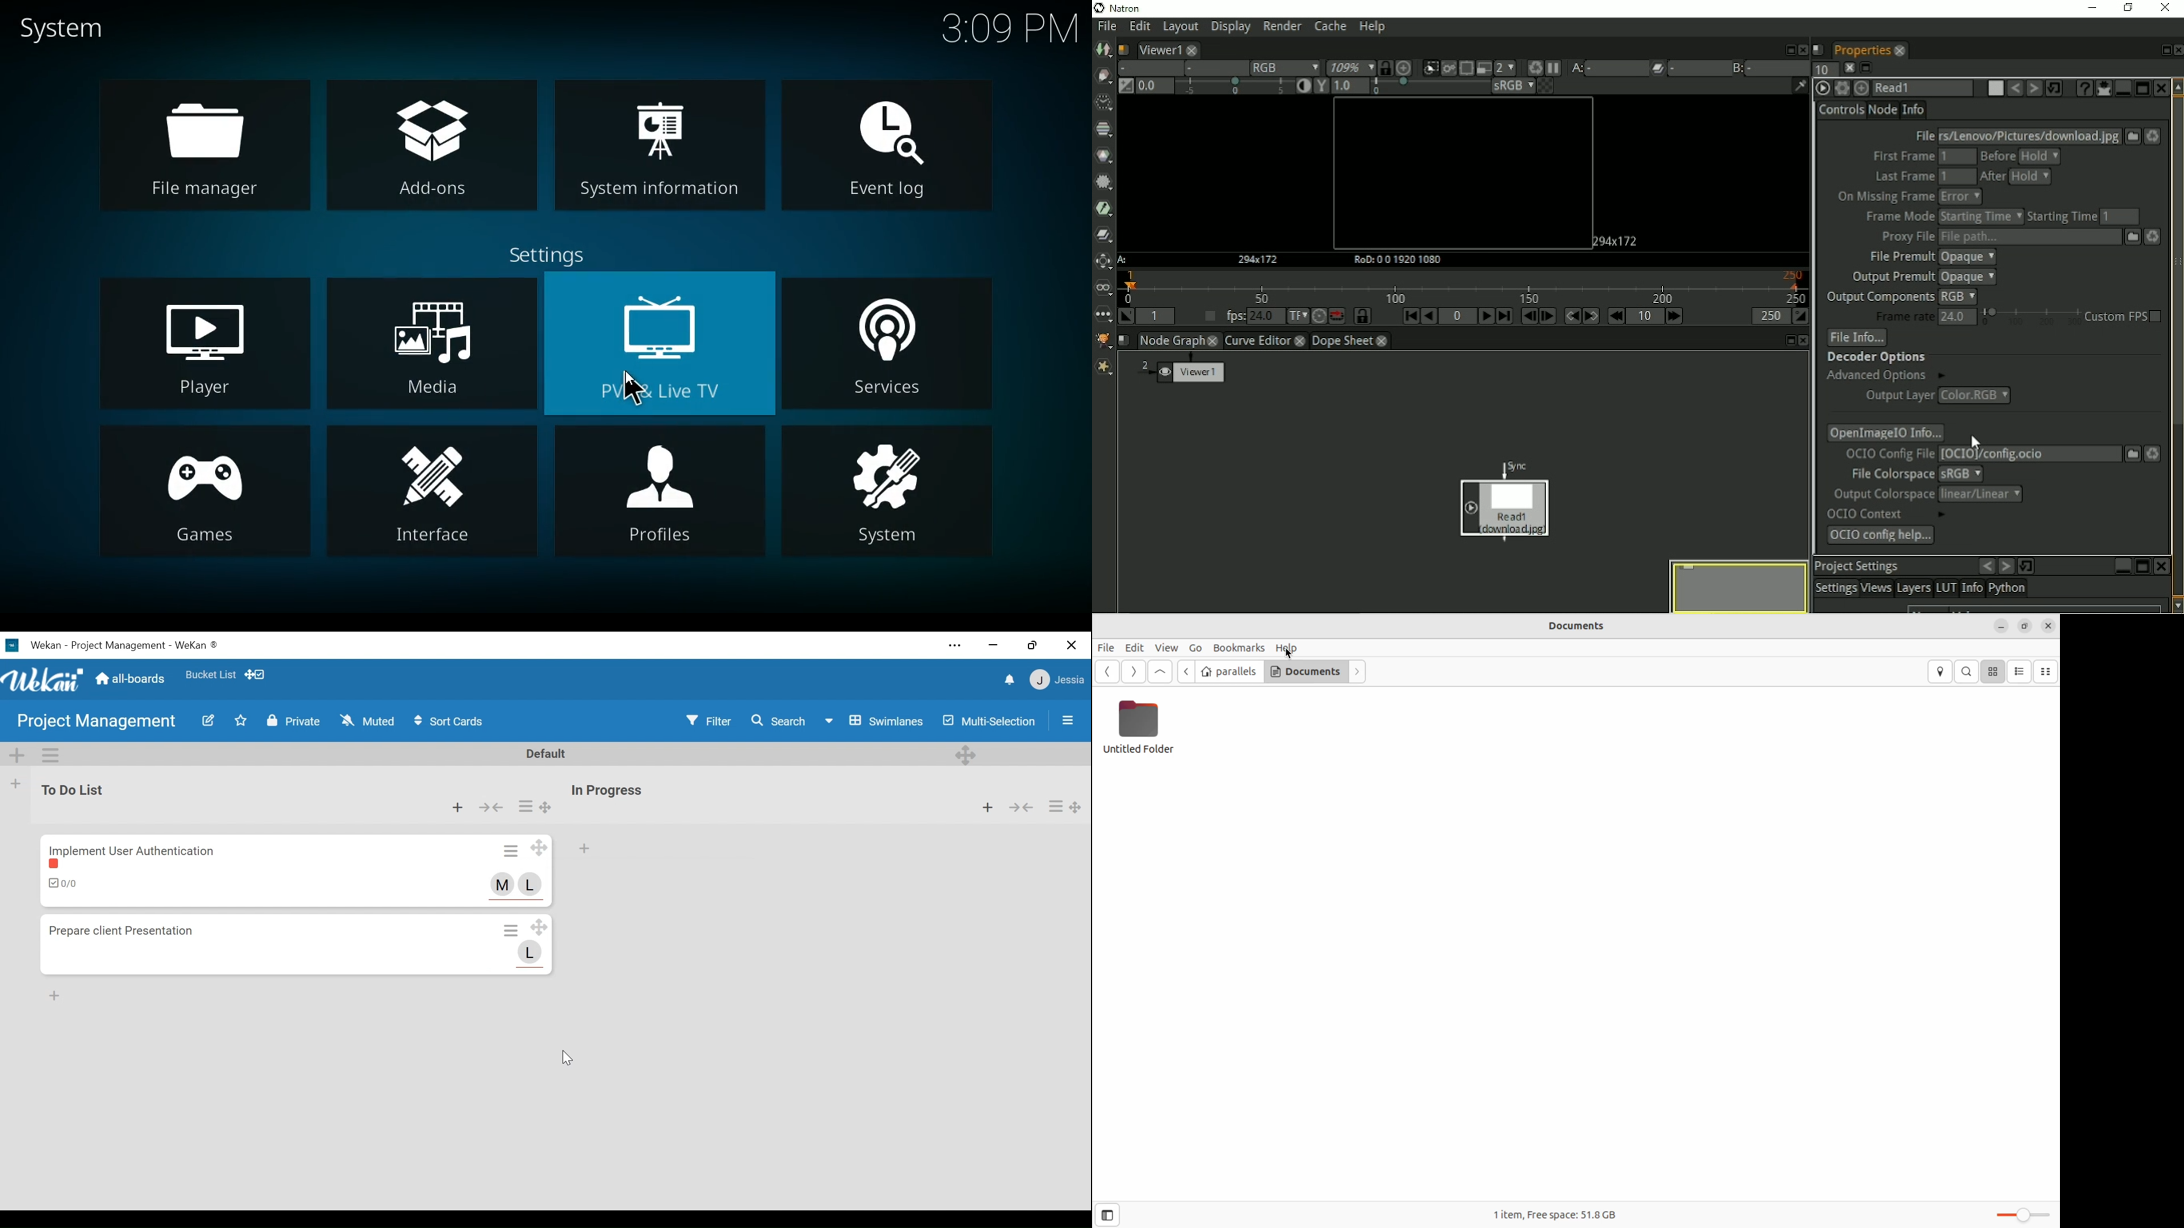 This screenshot has height=1232, width=2184. What do you see at coordinates (2054, 87) in the screenshot?
I see `Restore default values` at bounding box center [2054, 87].